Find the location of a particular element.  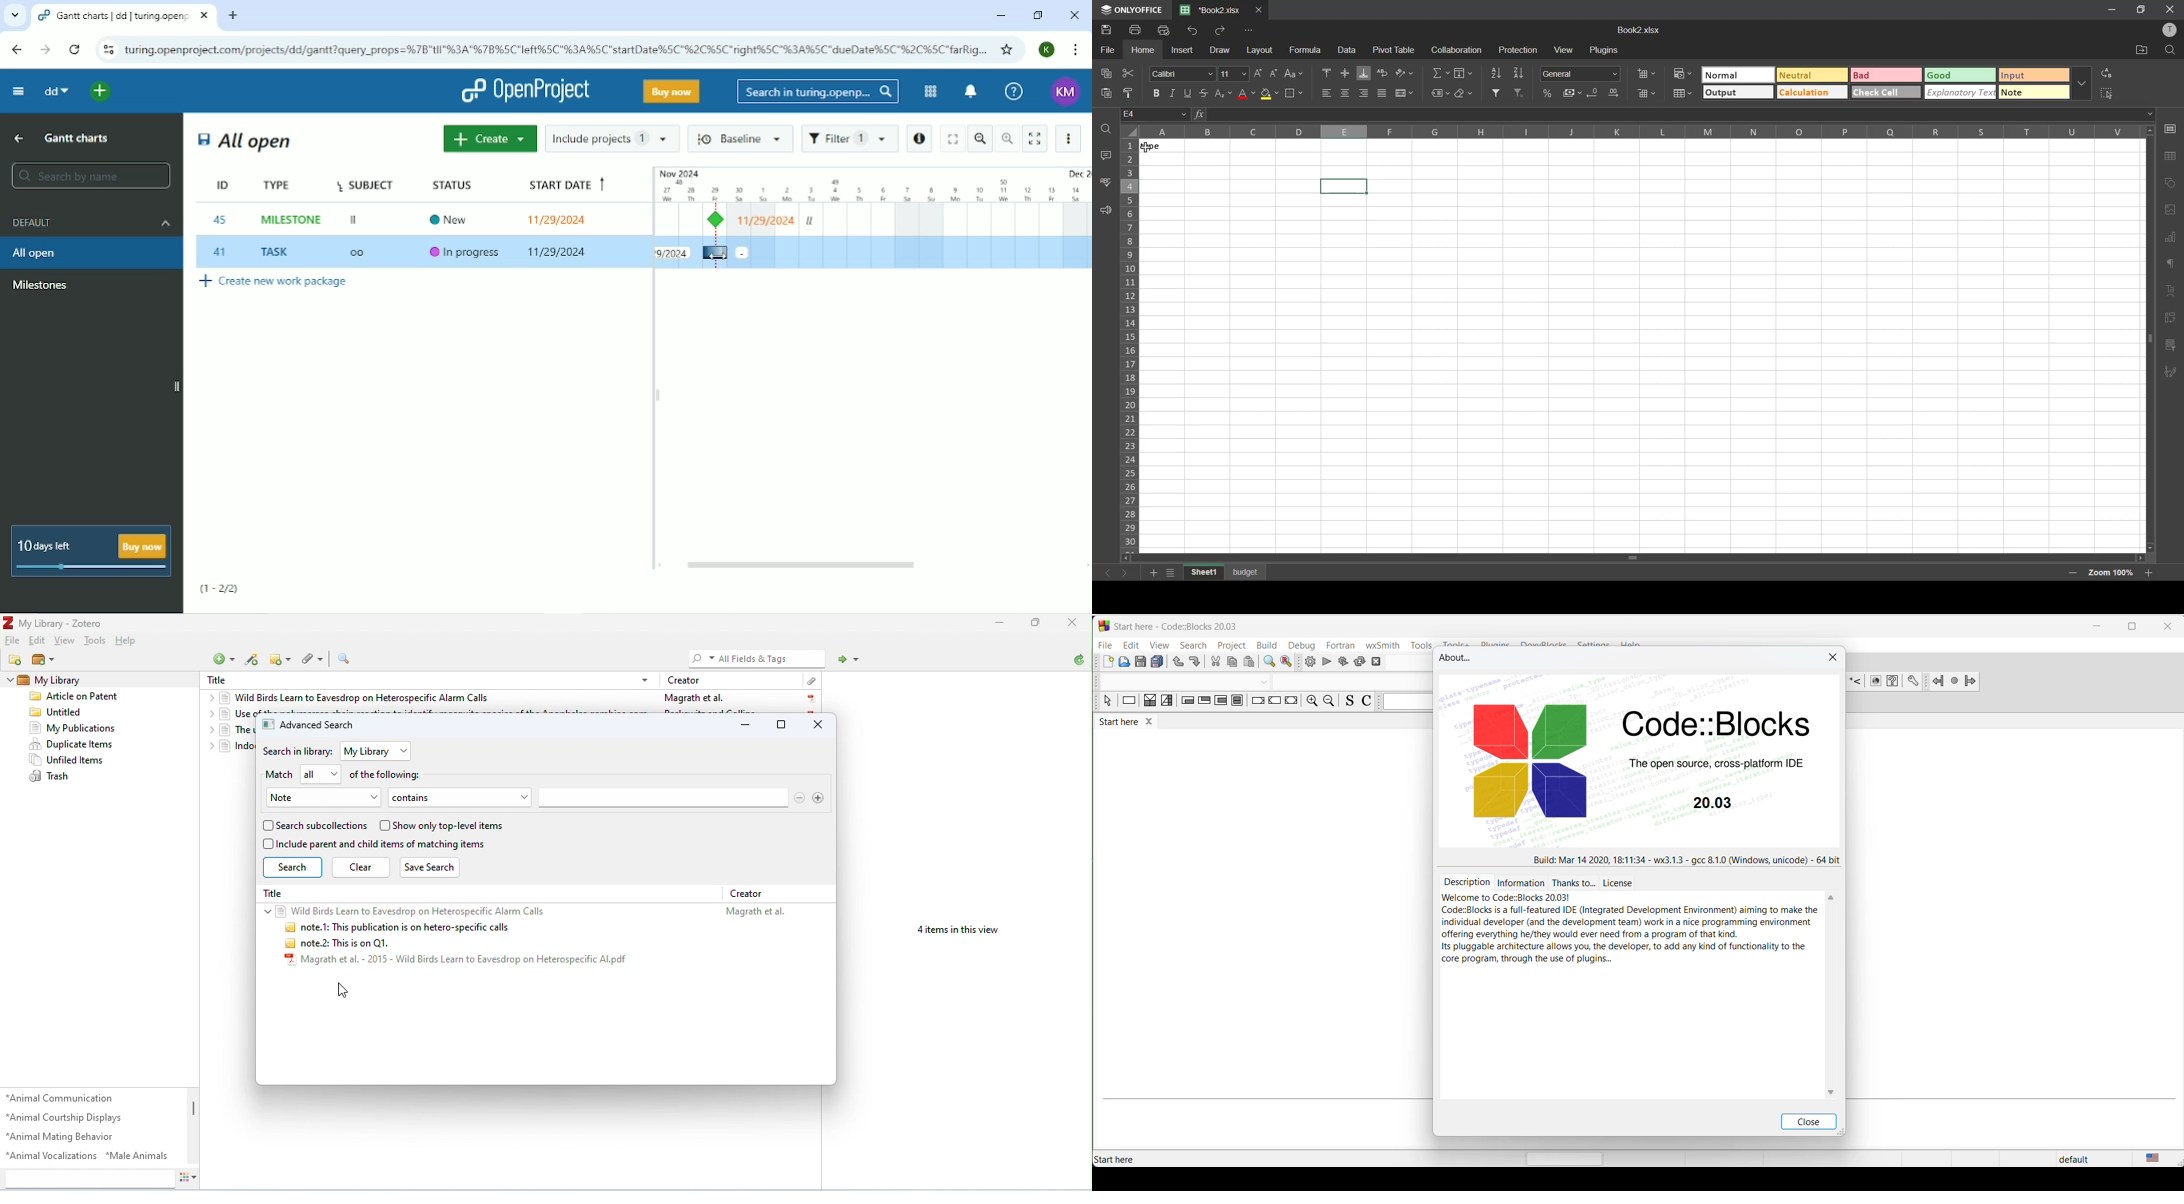

4 items in this view is located at coordinates (955, 931).